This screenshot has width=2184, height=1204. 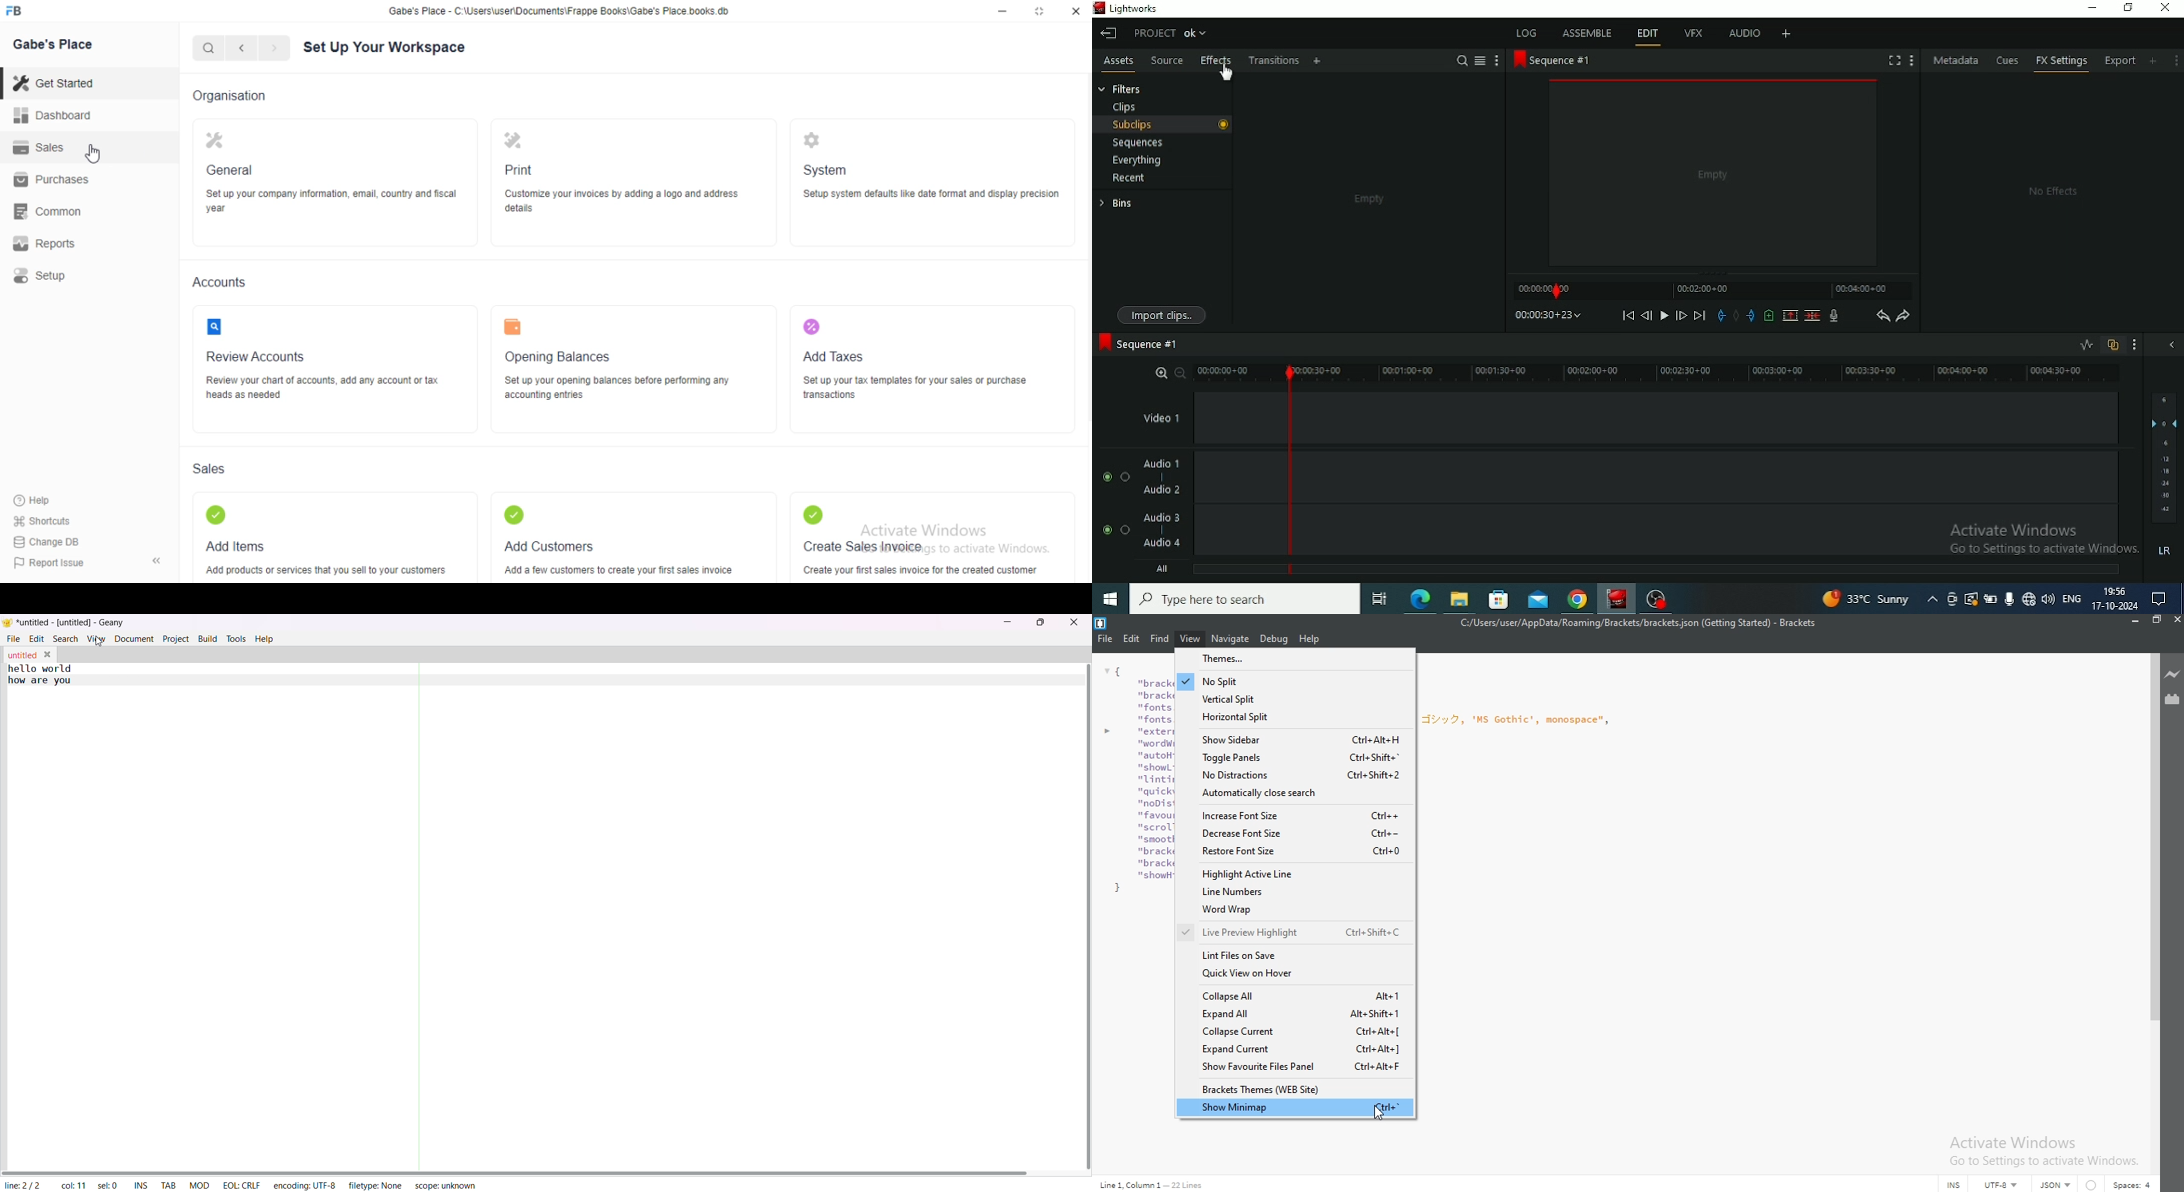 I want to click on Subclips, so click(x=1163, y=125).